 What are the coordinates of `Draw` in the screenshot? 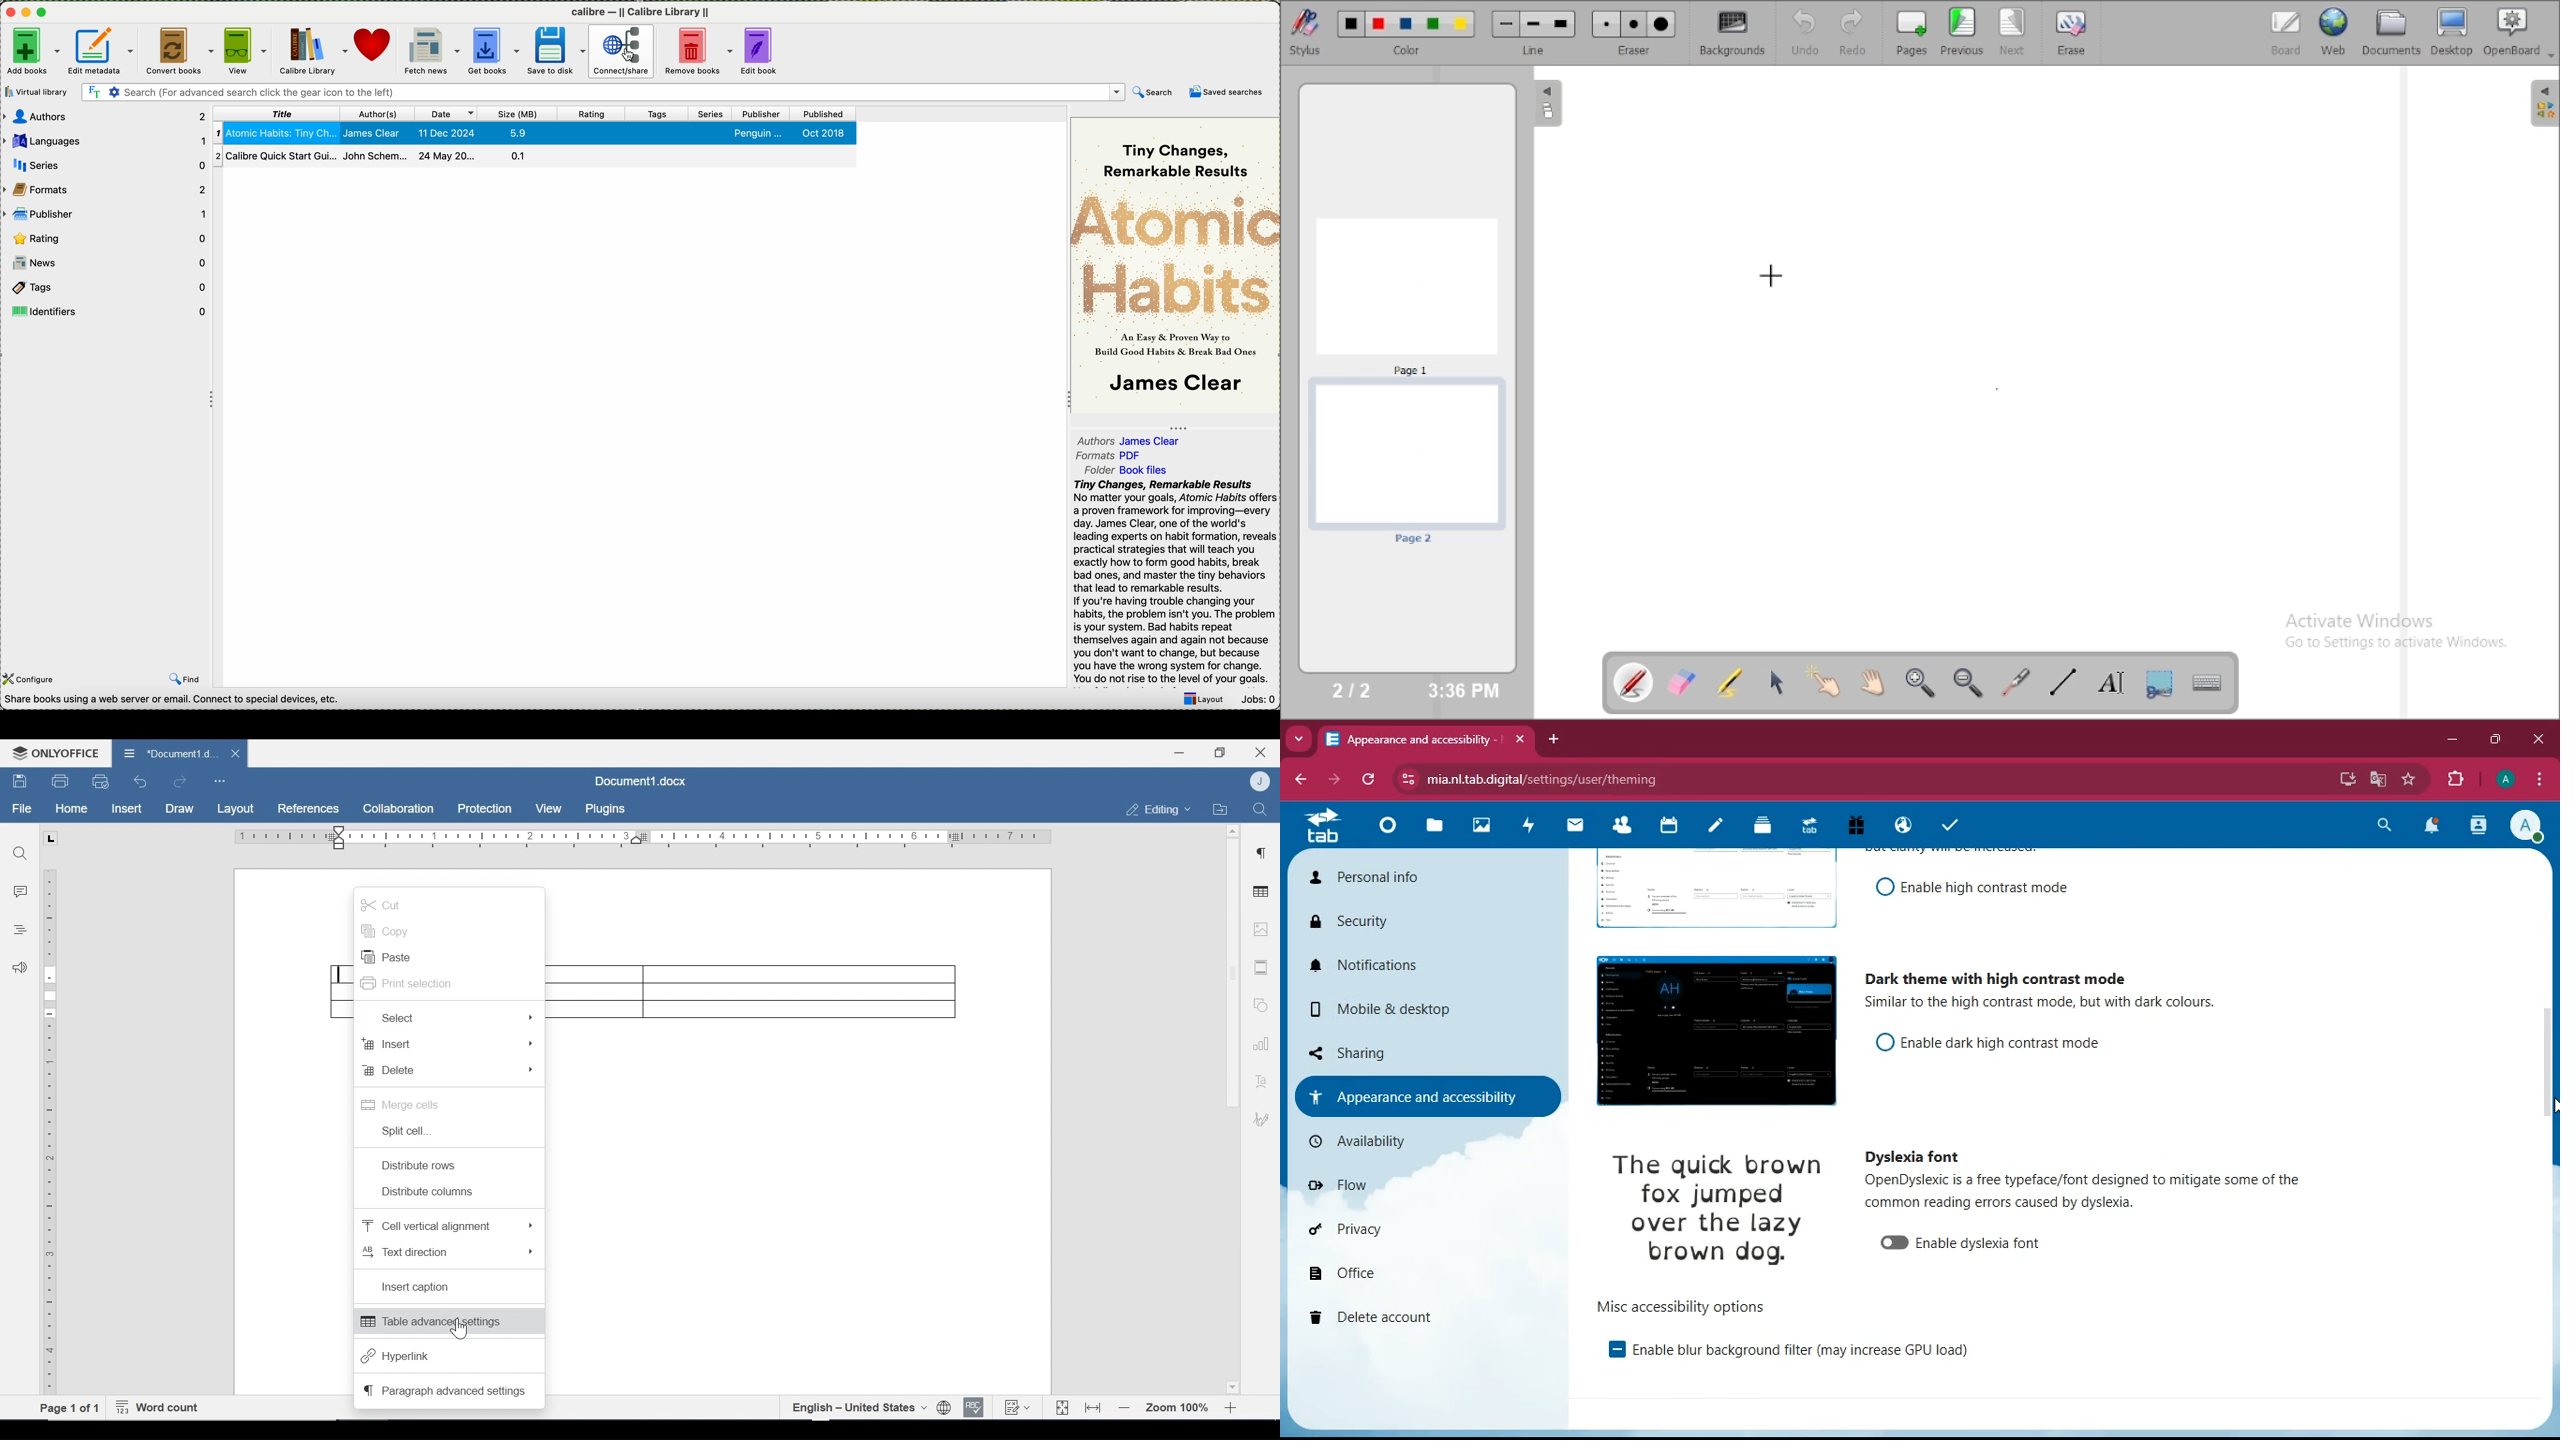 It's located at (179, 809).